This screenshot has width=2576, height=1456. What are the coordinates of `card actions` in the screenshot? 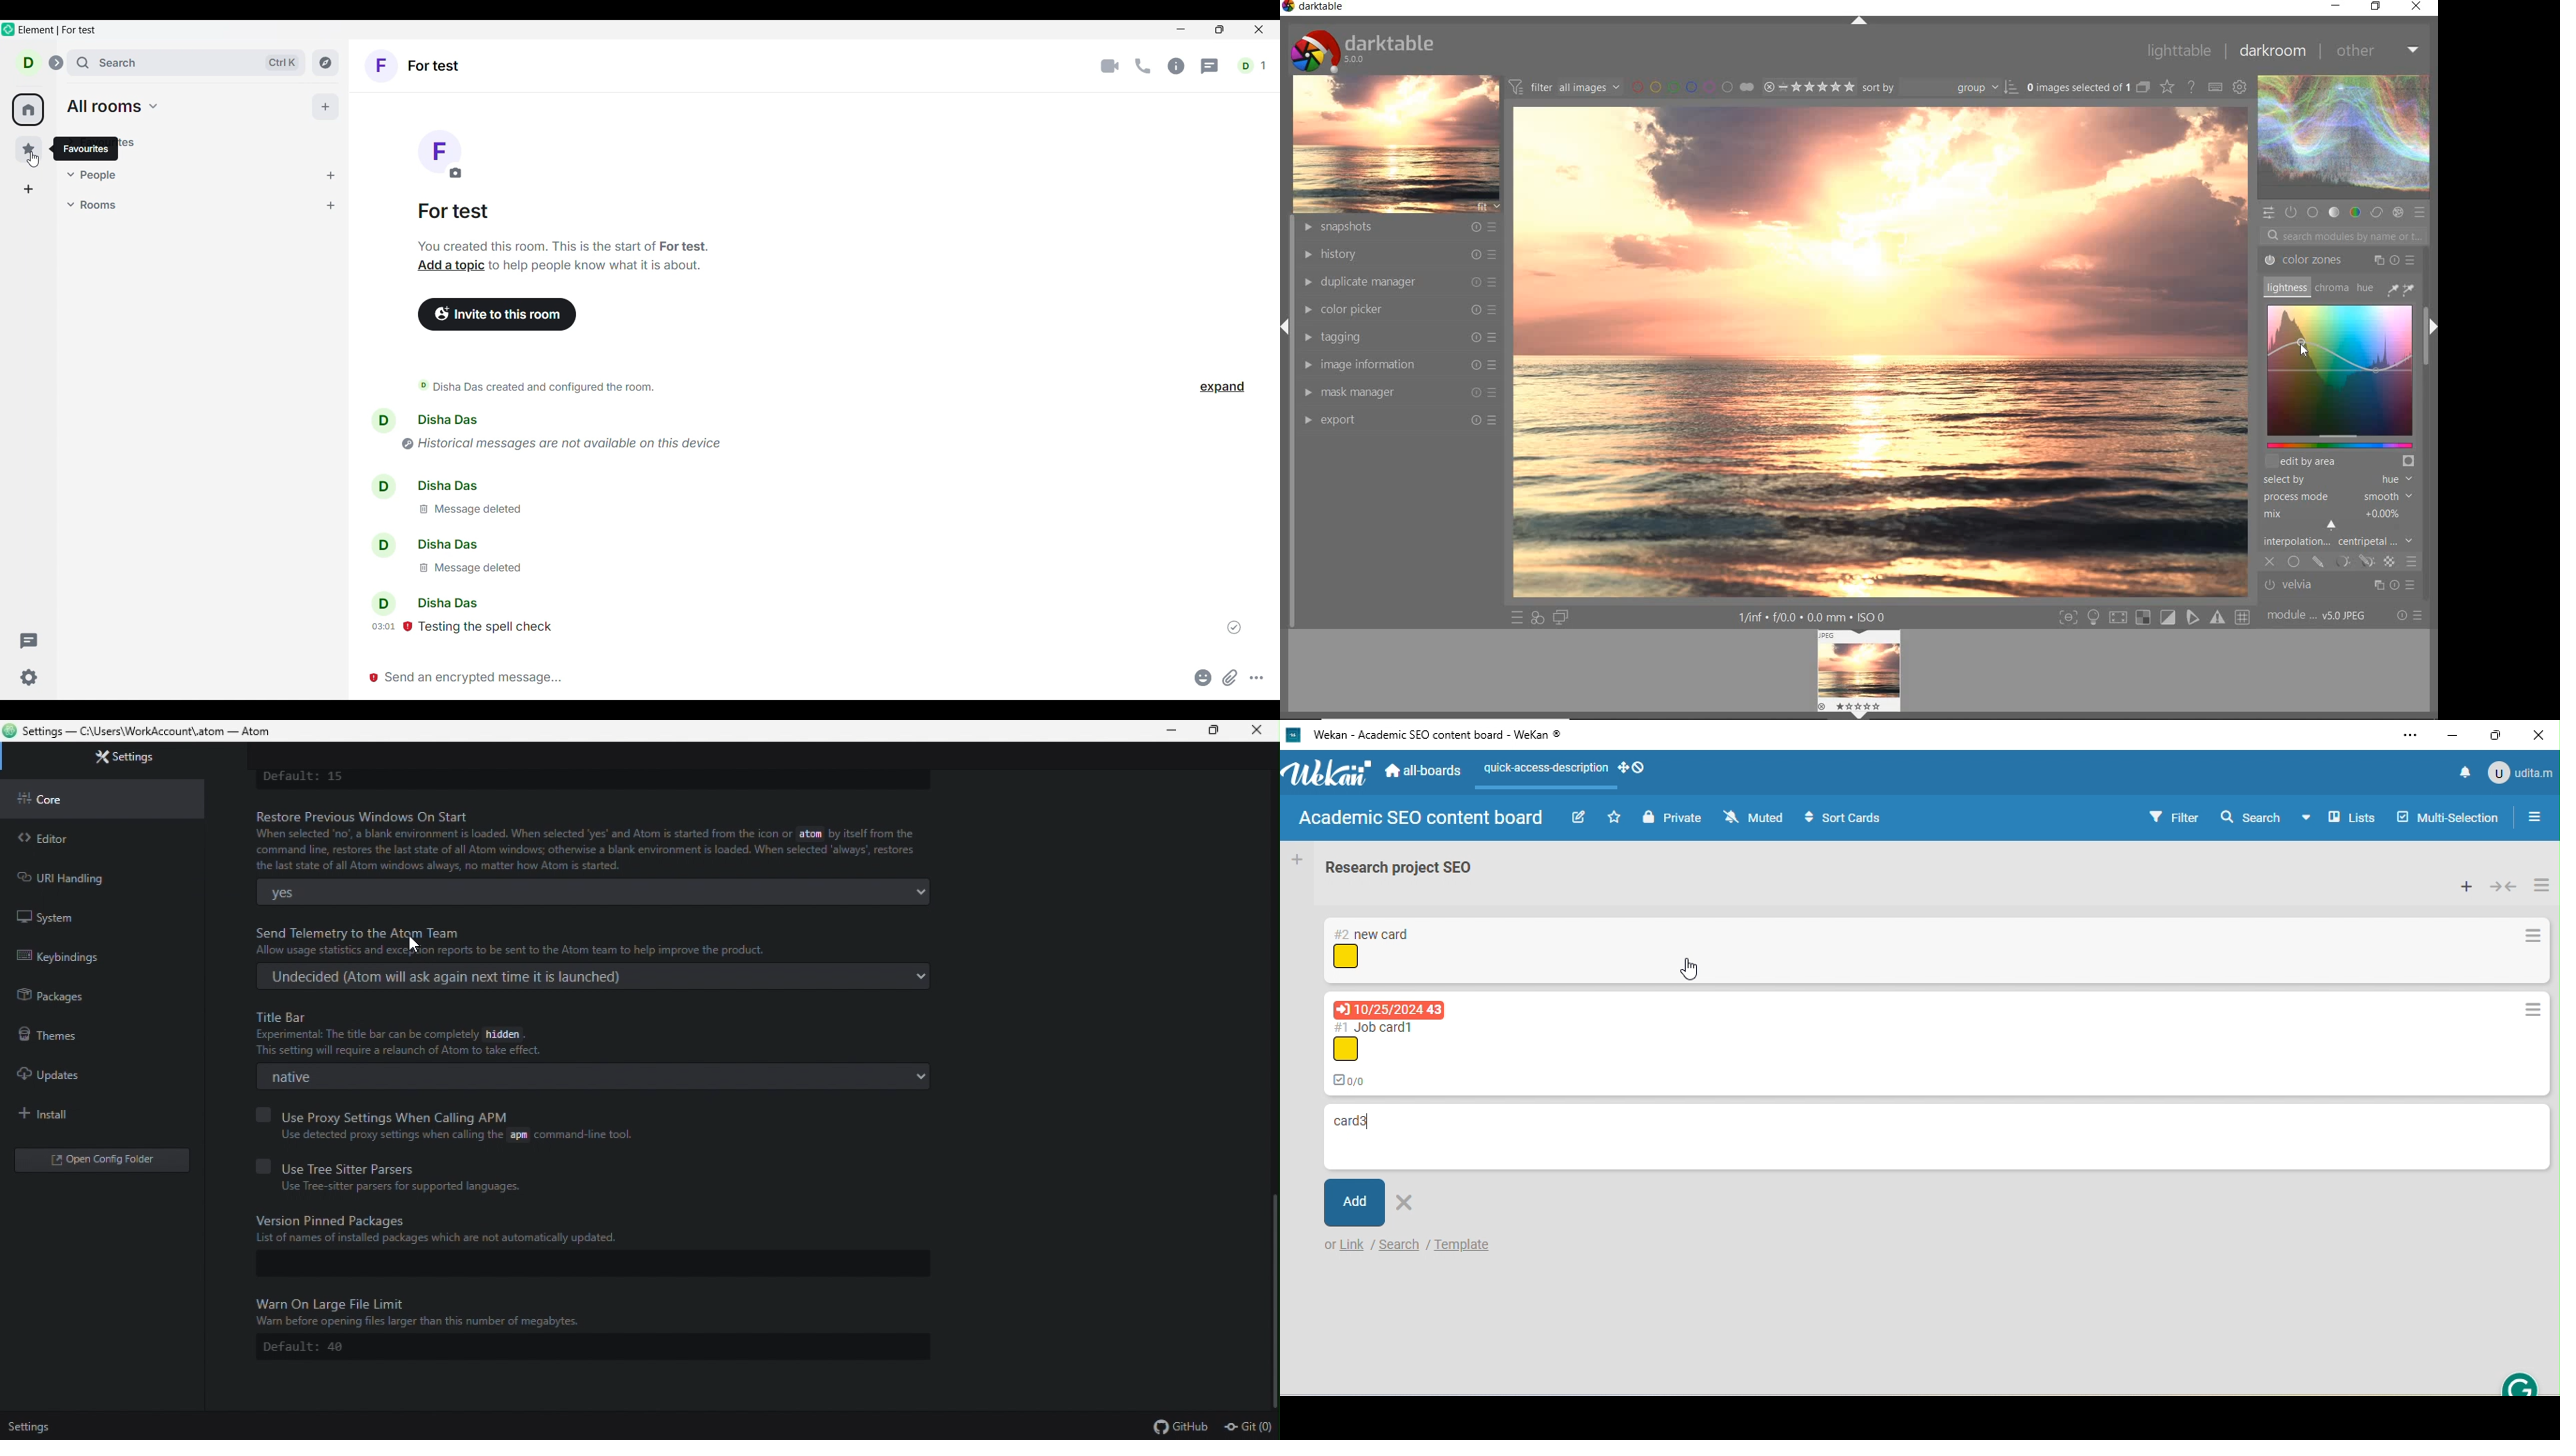 It's located at (2534, 937).